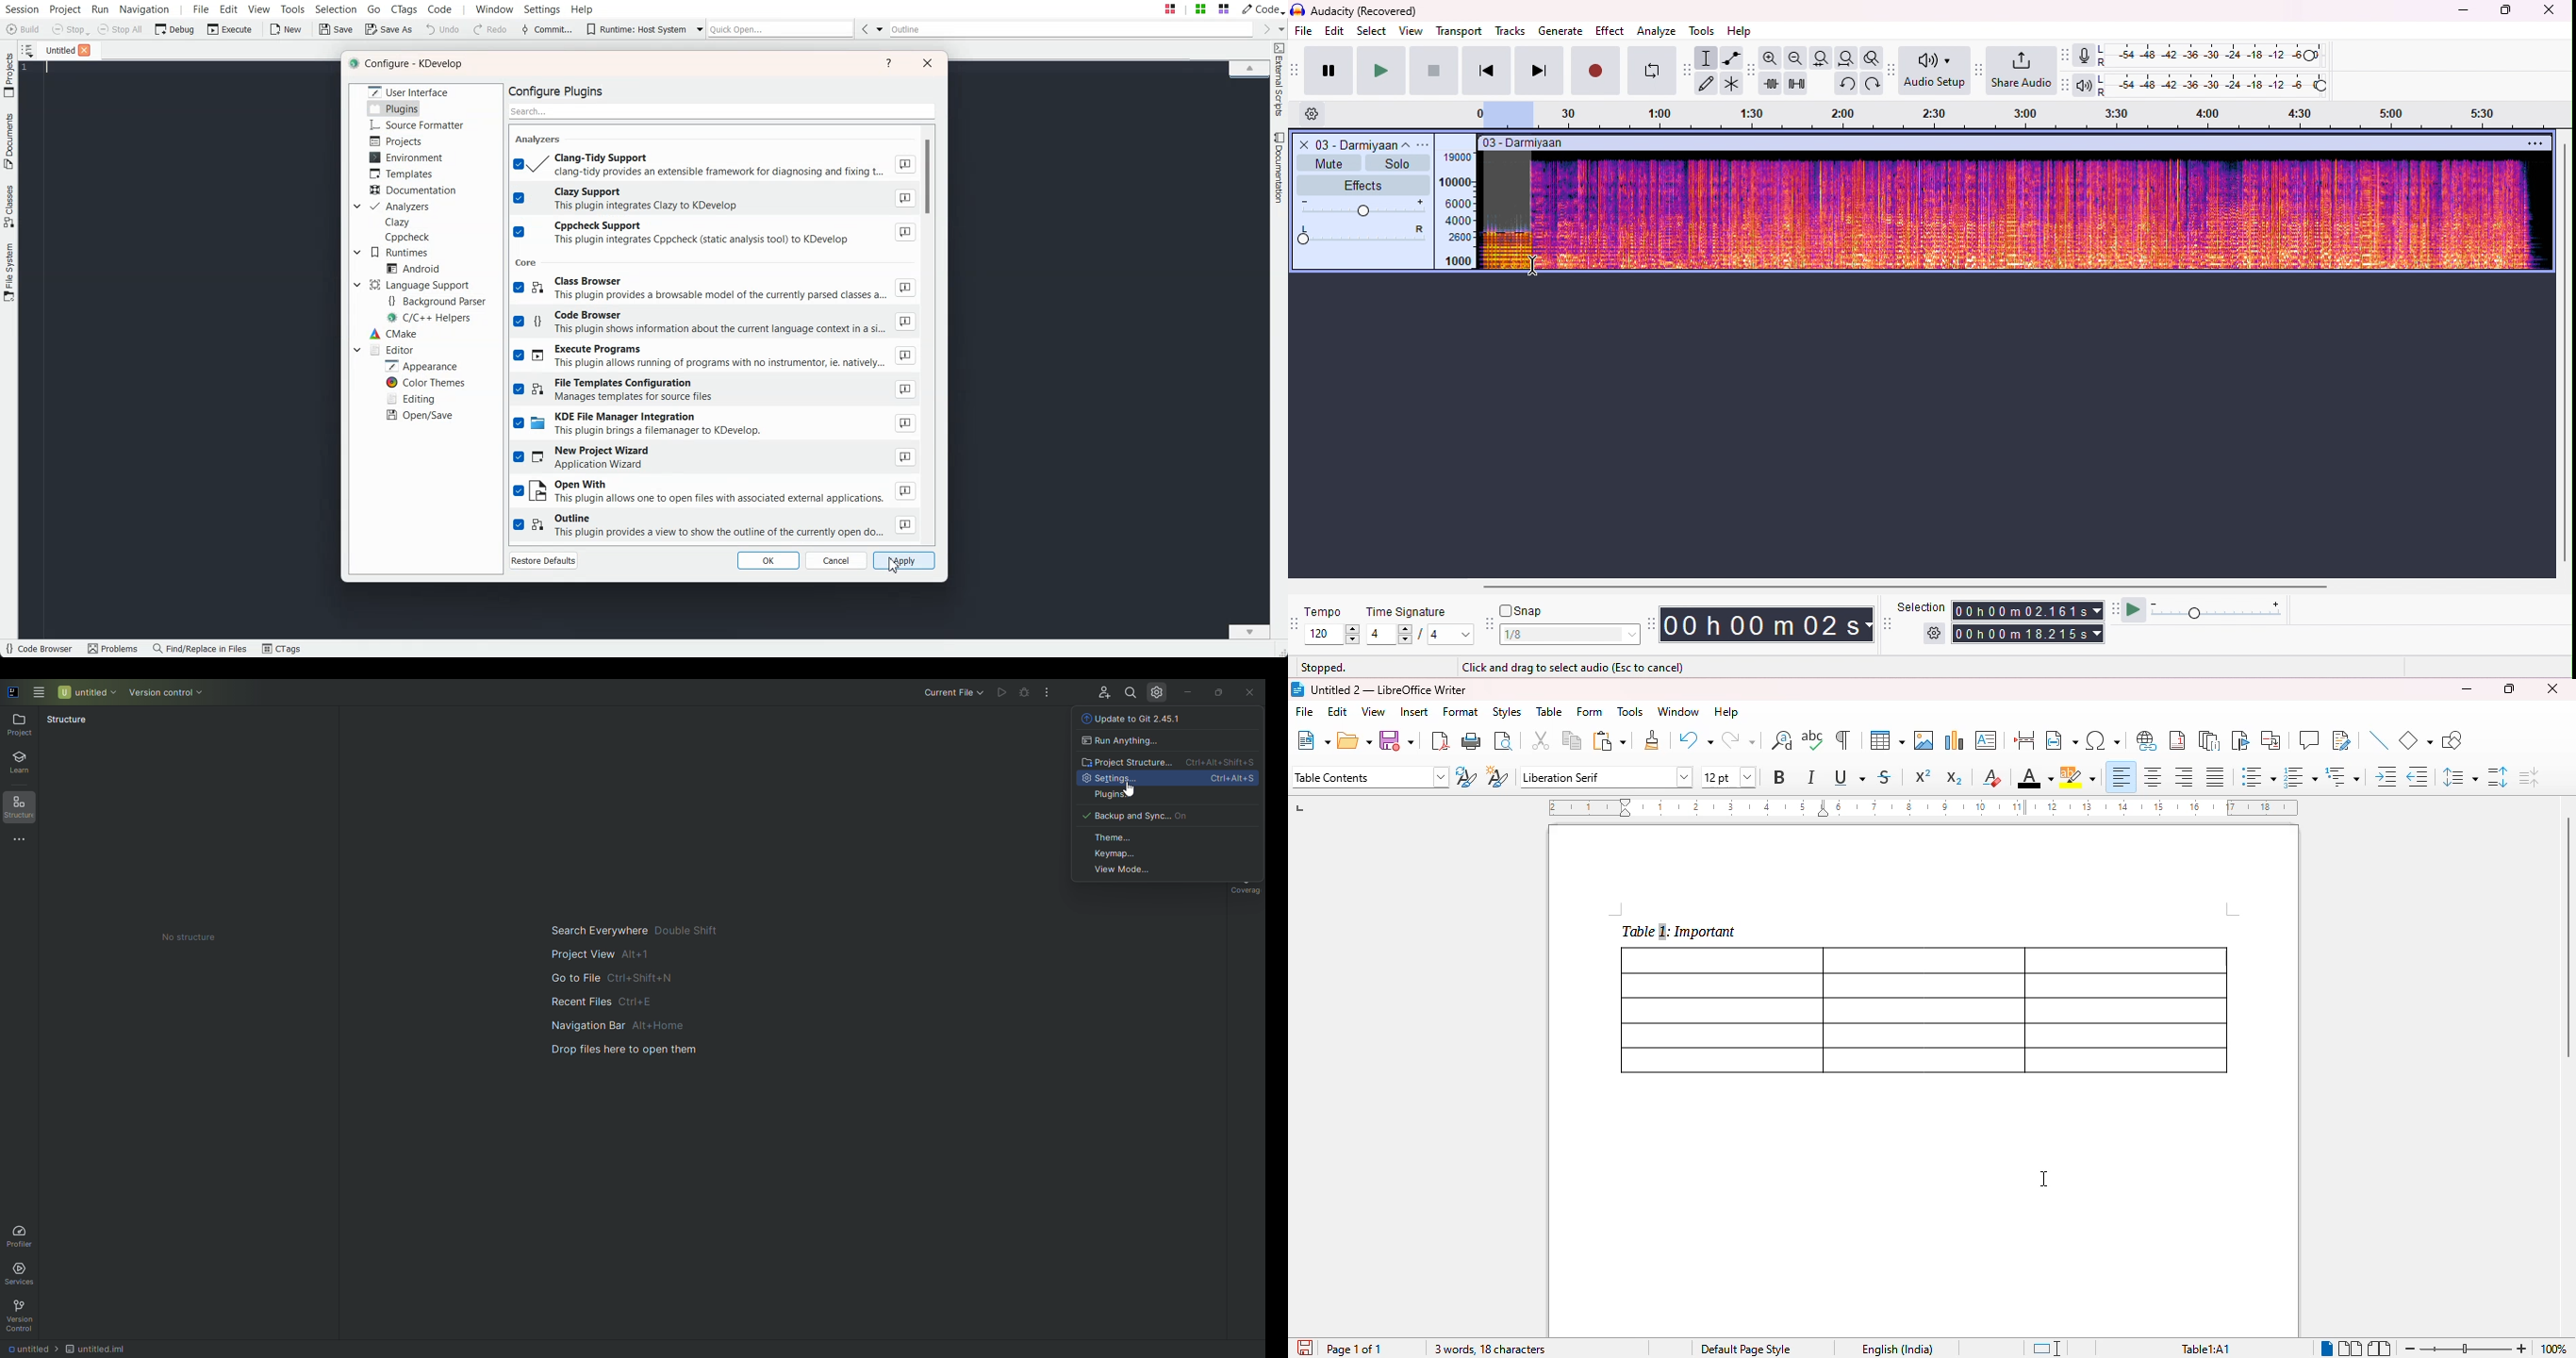  I want to click on edit, so click(1339, 711).